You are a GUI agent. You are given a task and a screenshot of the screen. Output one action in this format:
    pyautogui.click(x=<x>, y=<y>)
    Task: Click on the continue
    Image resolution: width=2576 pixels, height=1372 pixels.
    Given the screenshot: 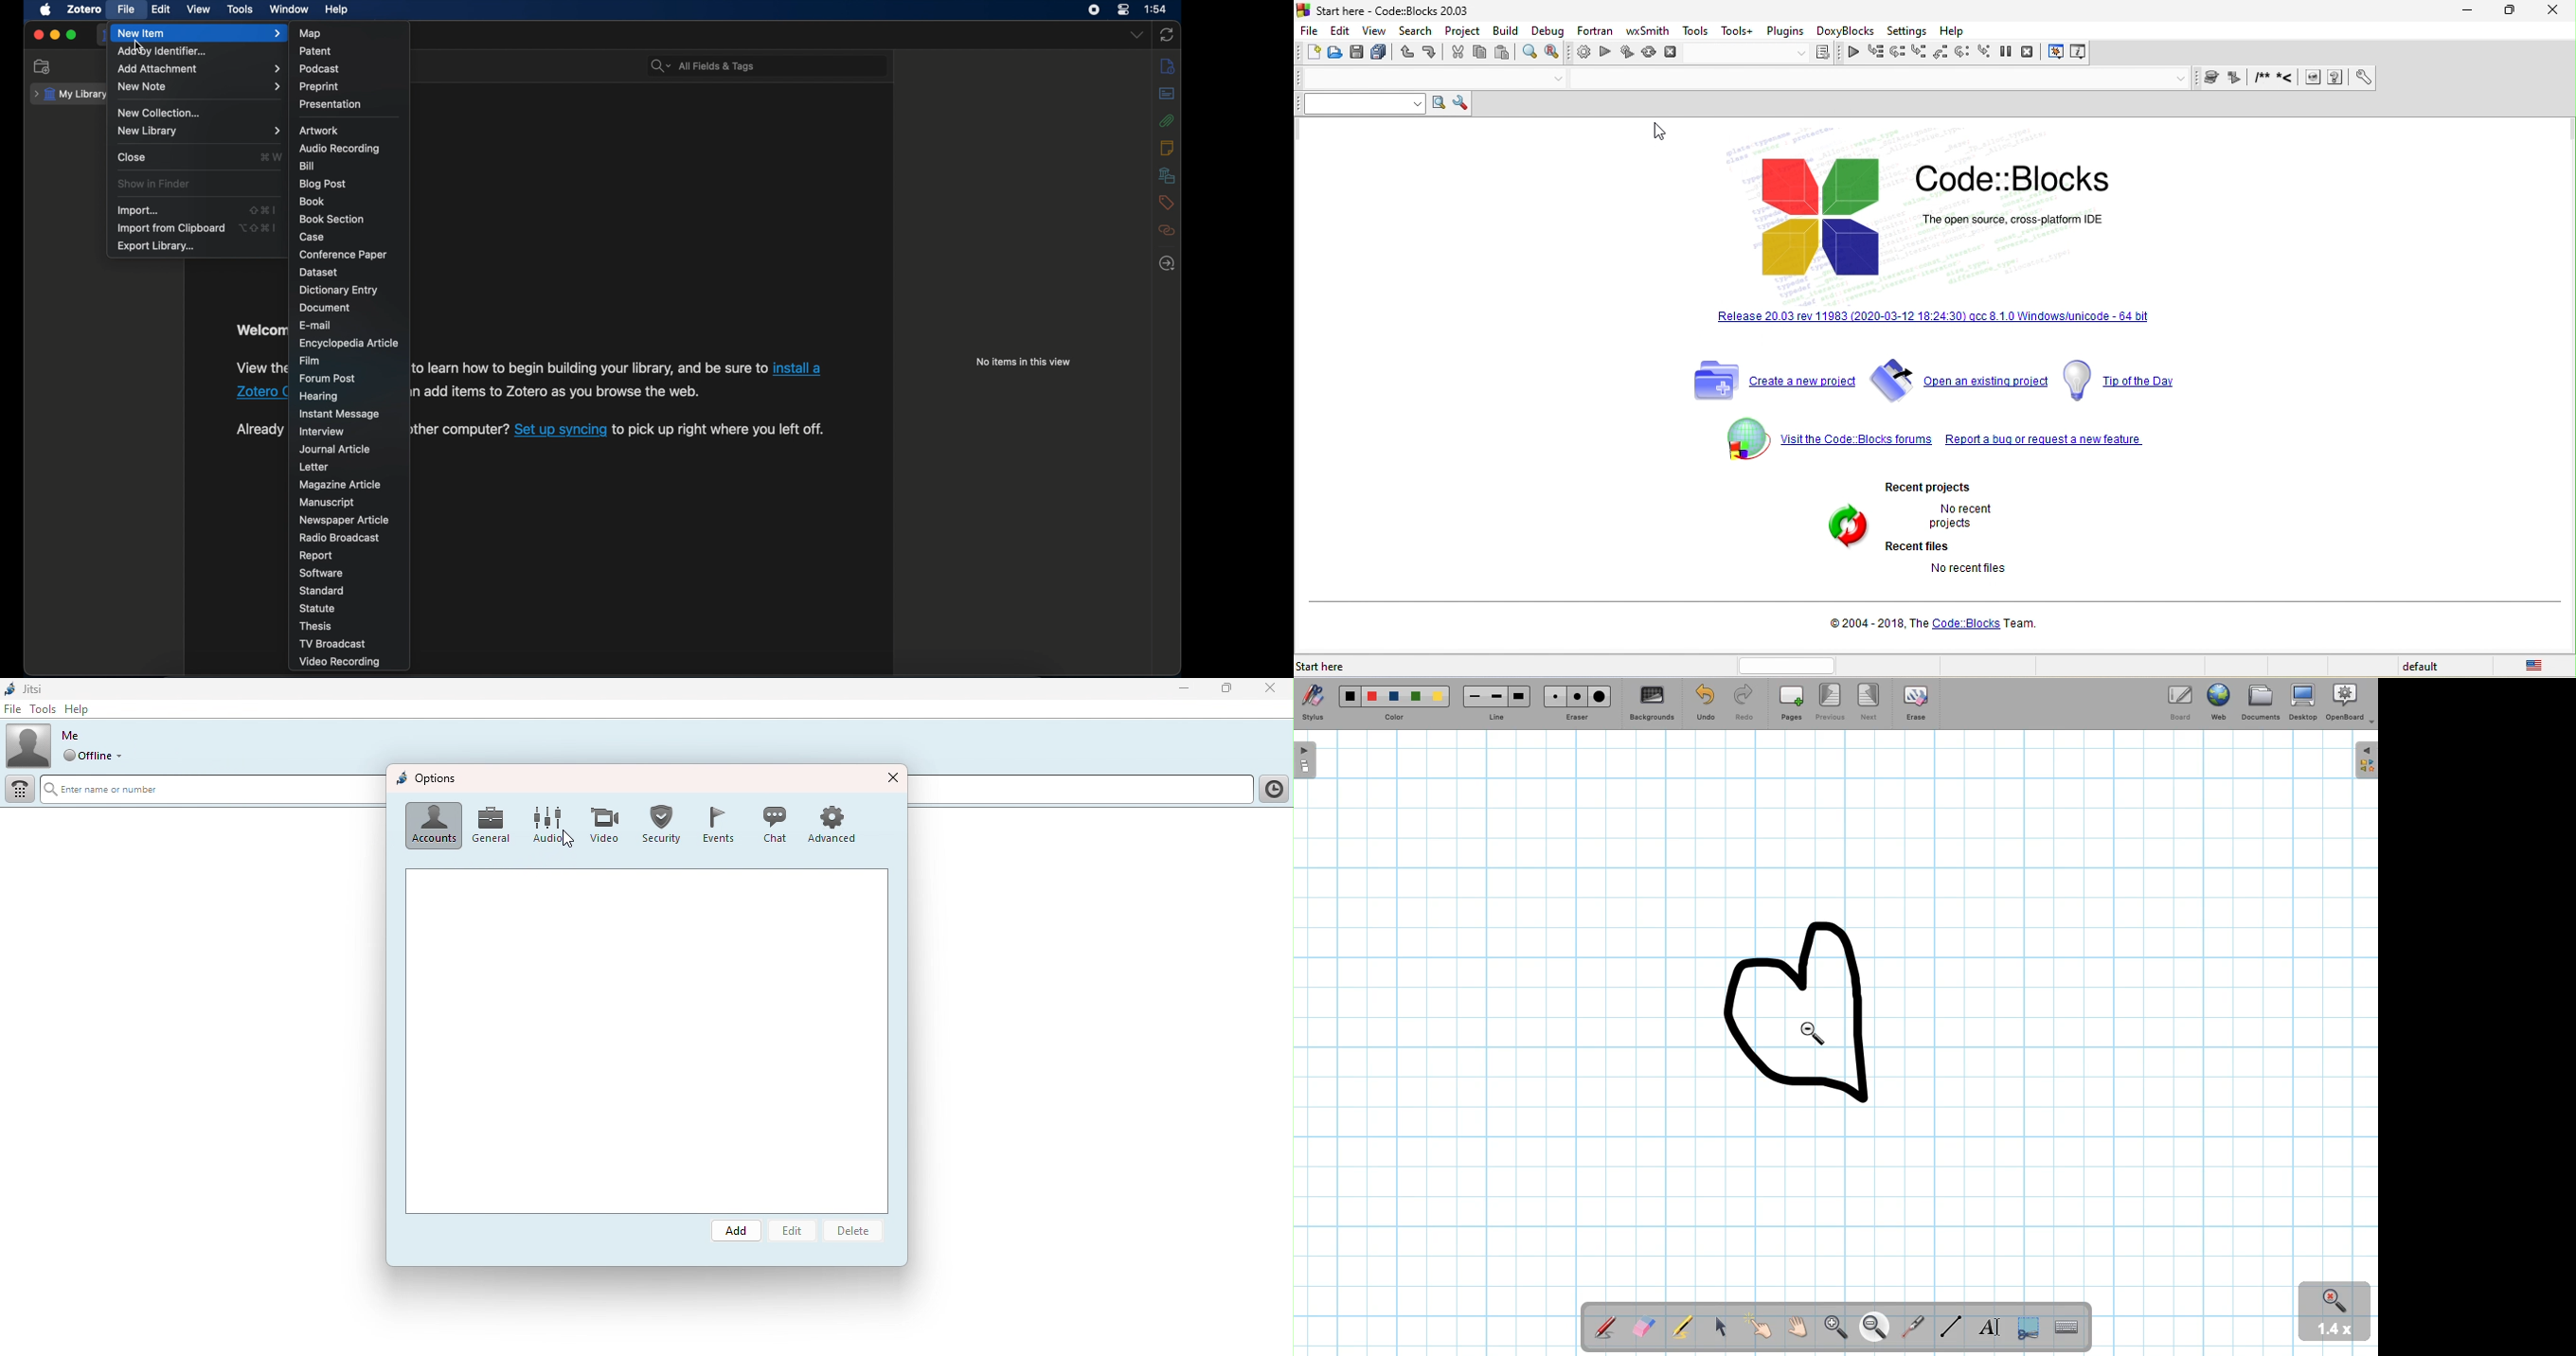 What is the action you would take?
    pyautogui.click(x=1853, y=55)
    